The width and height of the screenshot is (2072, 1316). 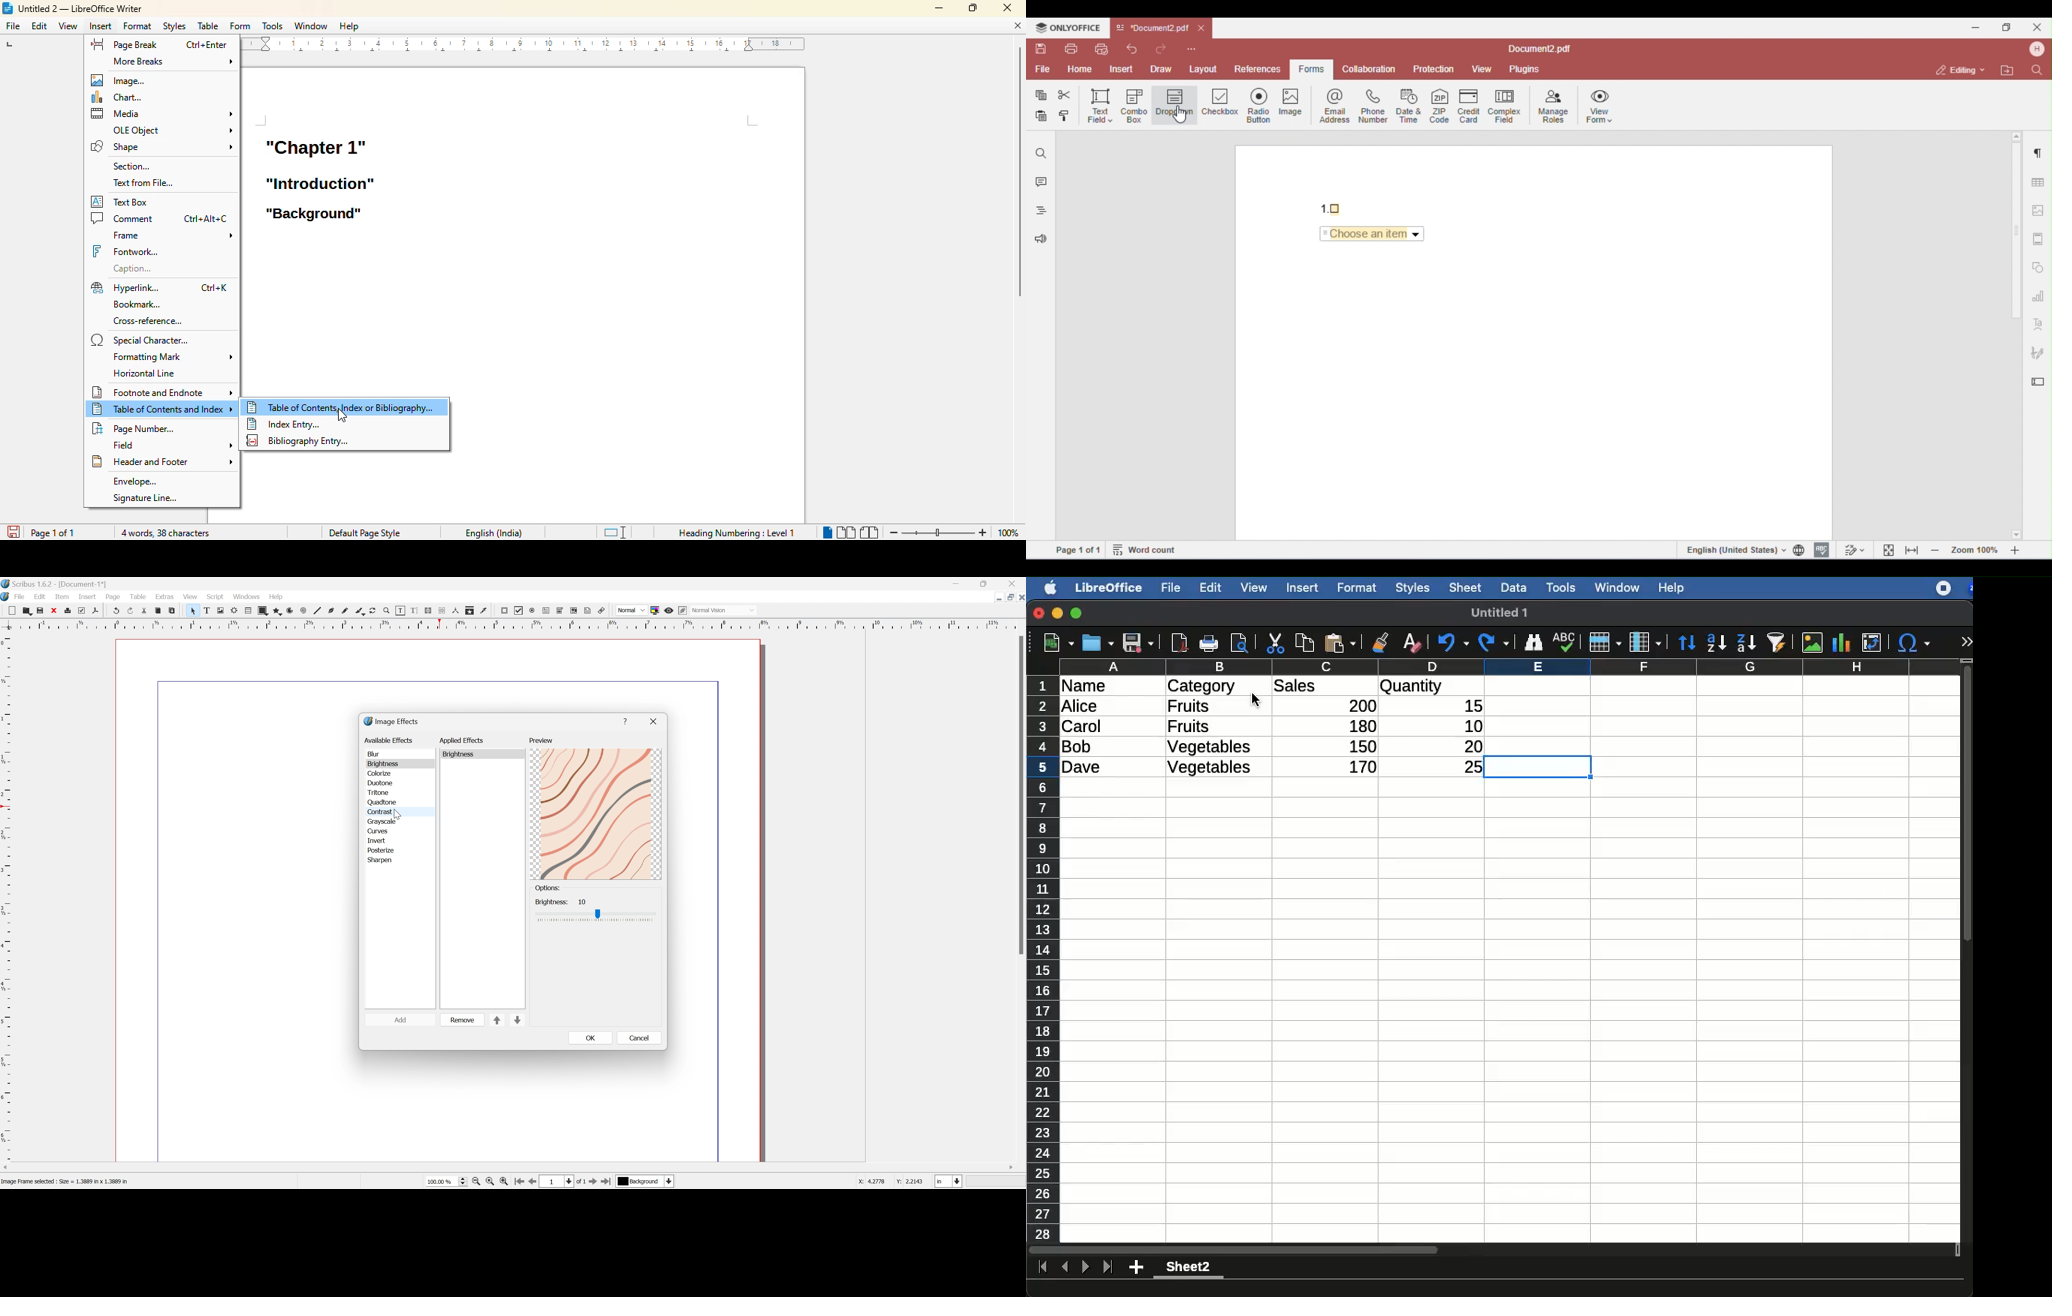 I want to click on table of contents, index or bibliography, so click(x=342, y=408).